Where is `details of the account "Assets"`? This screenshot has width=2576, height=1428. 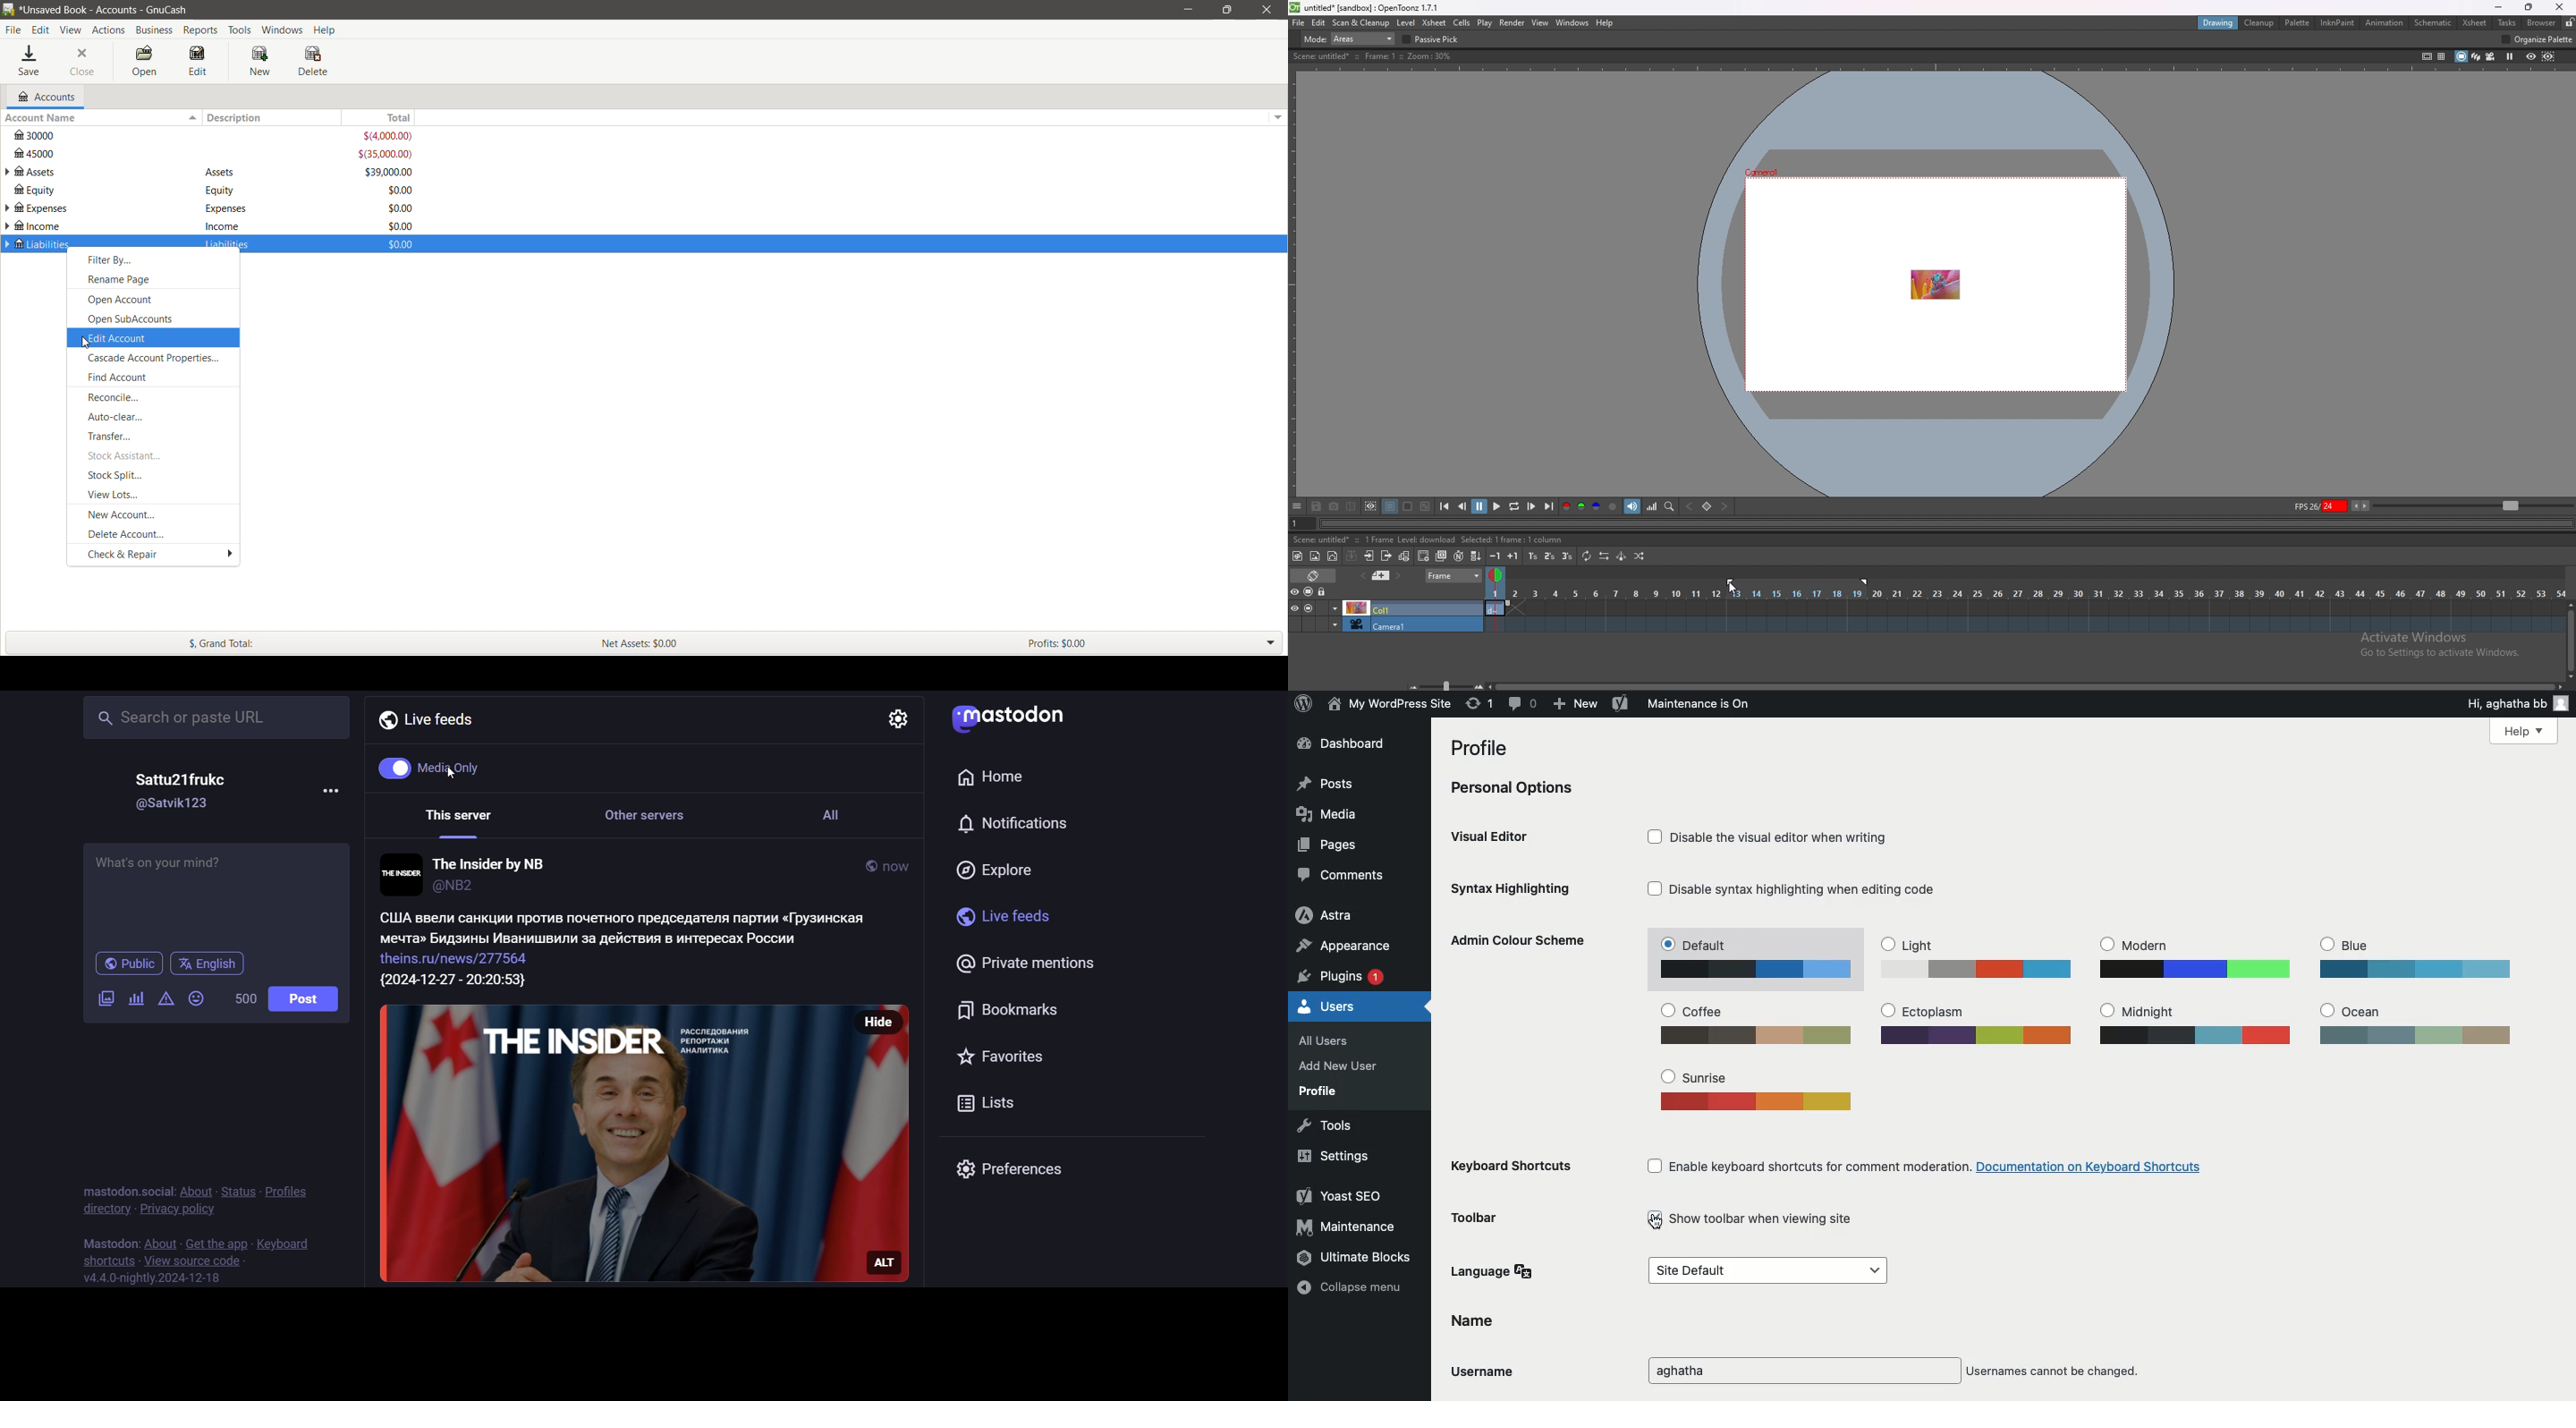 details of the account "Assets" is located at coordinates (221, 173).